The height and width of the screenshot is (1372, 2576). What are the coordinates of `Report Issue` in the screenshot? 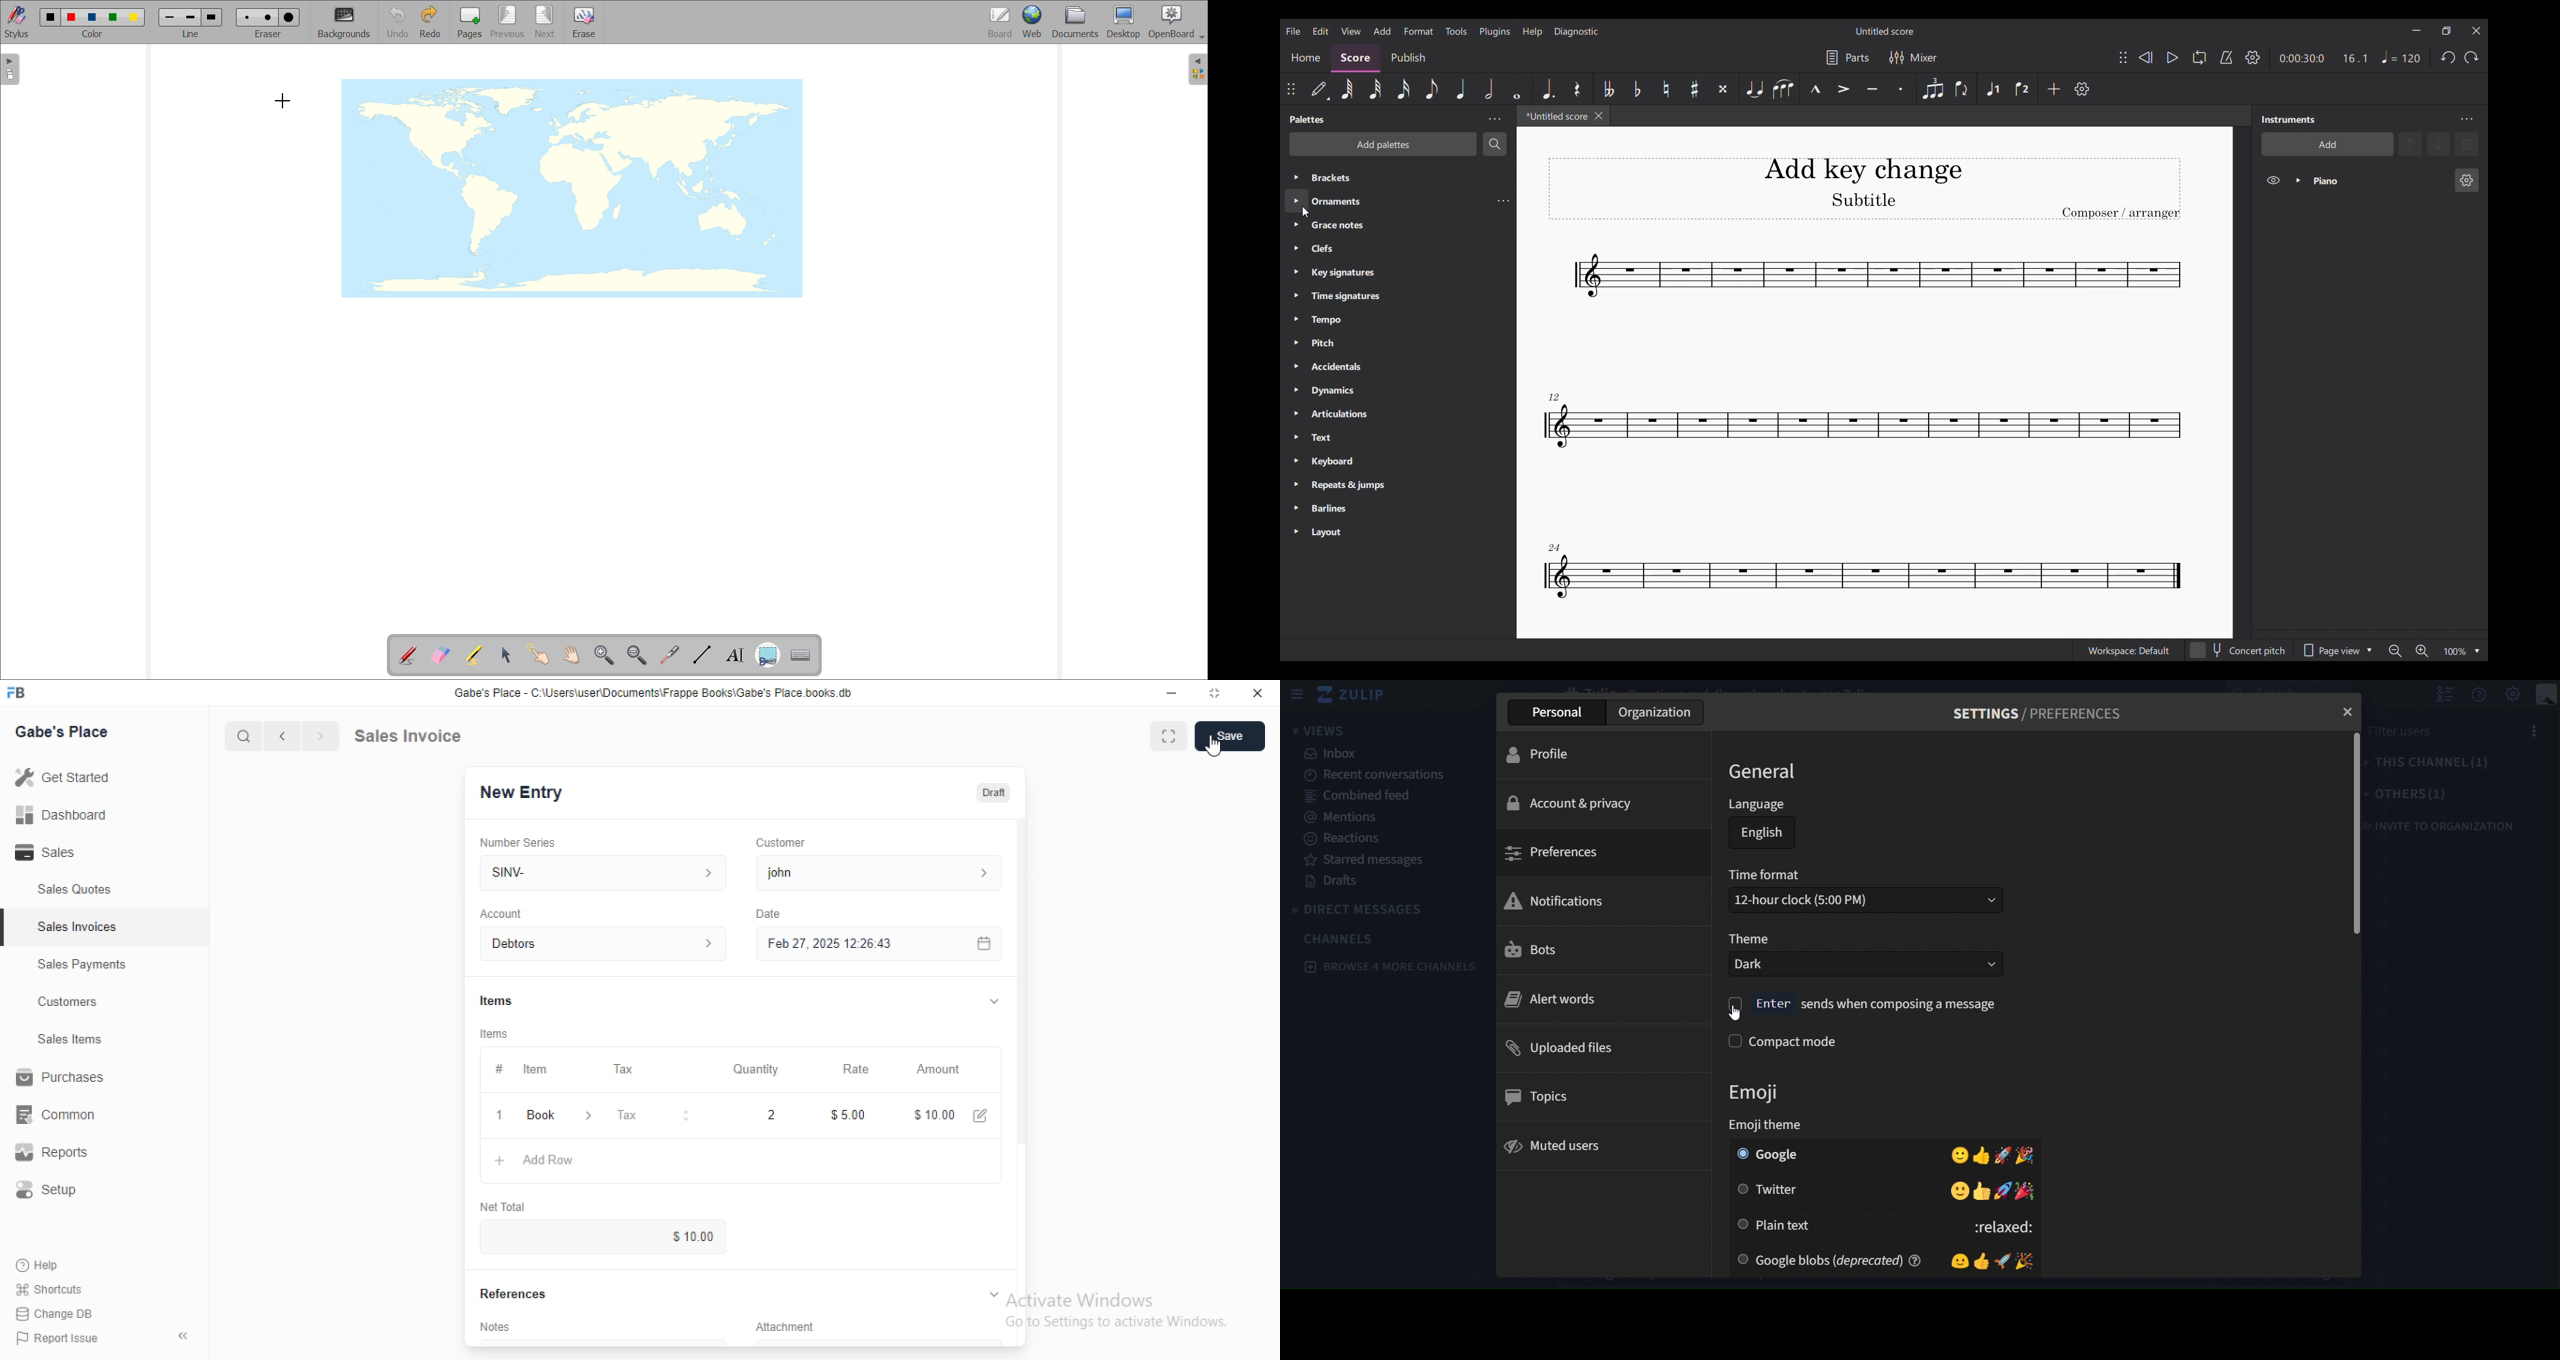 It's located at (61, 1340).